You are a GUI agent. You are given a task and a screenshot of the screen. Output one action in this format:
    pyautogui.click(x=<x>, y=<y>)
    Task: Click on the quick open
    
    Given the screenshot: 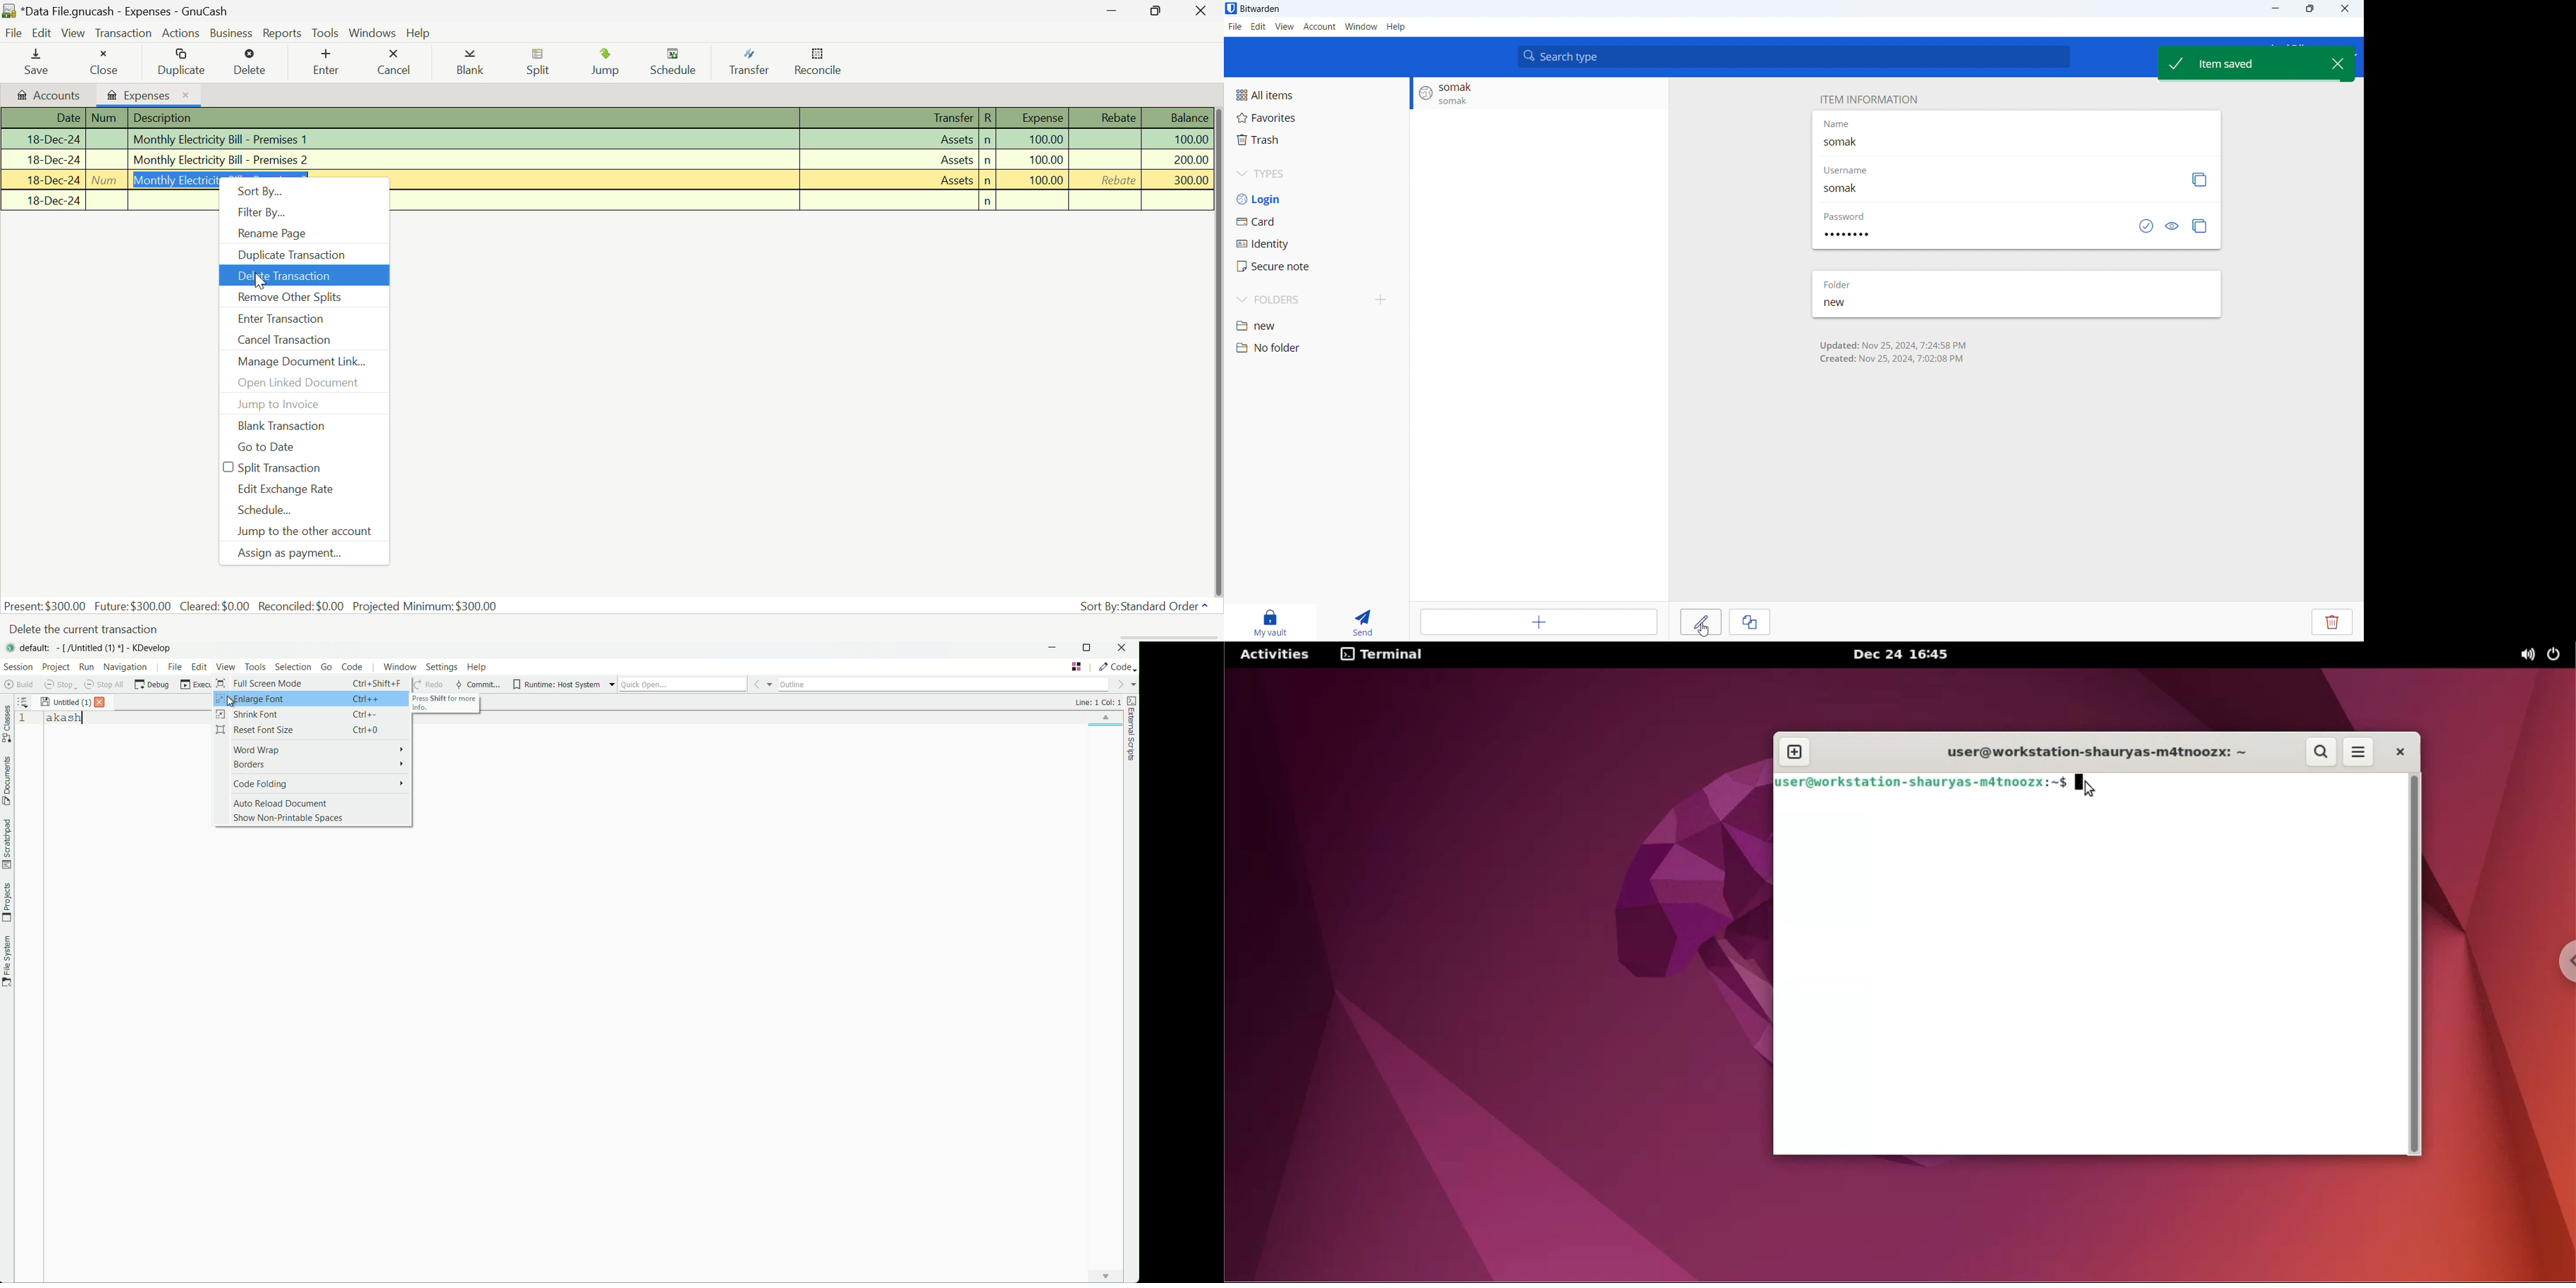 What is the action you would take?
    pyautogui.click(x=683, y=685)
    